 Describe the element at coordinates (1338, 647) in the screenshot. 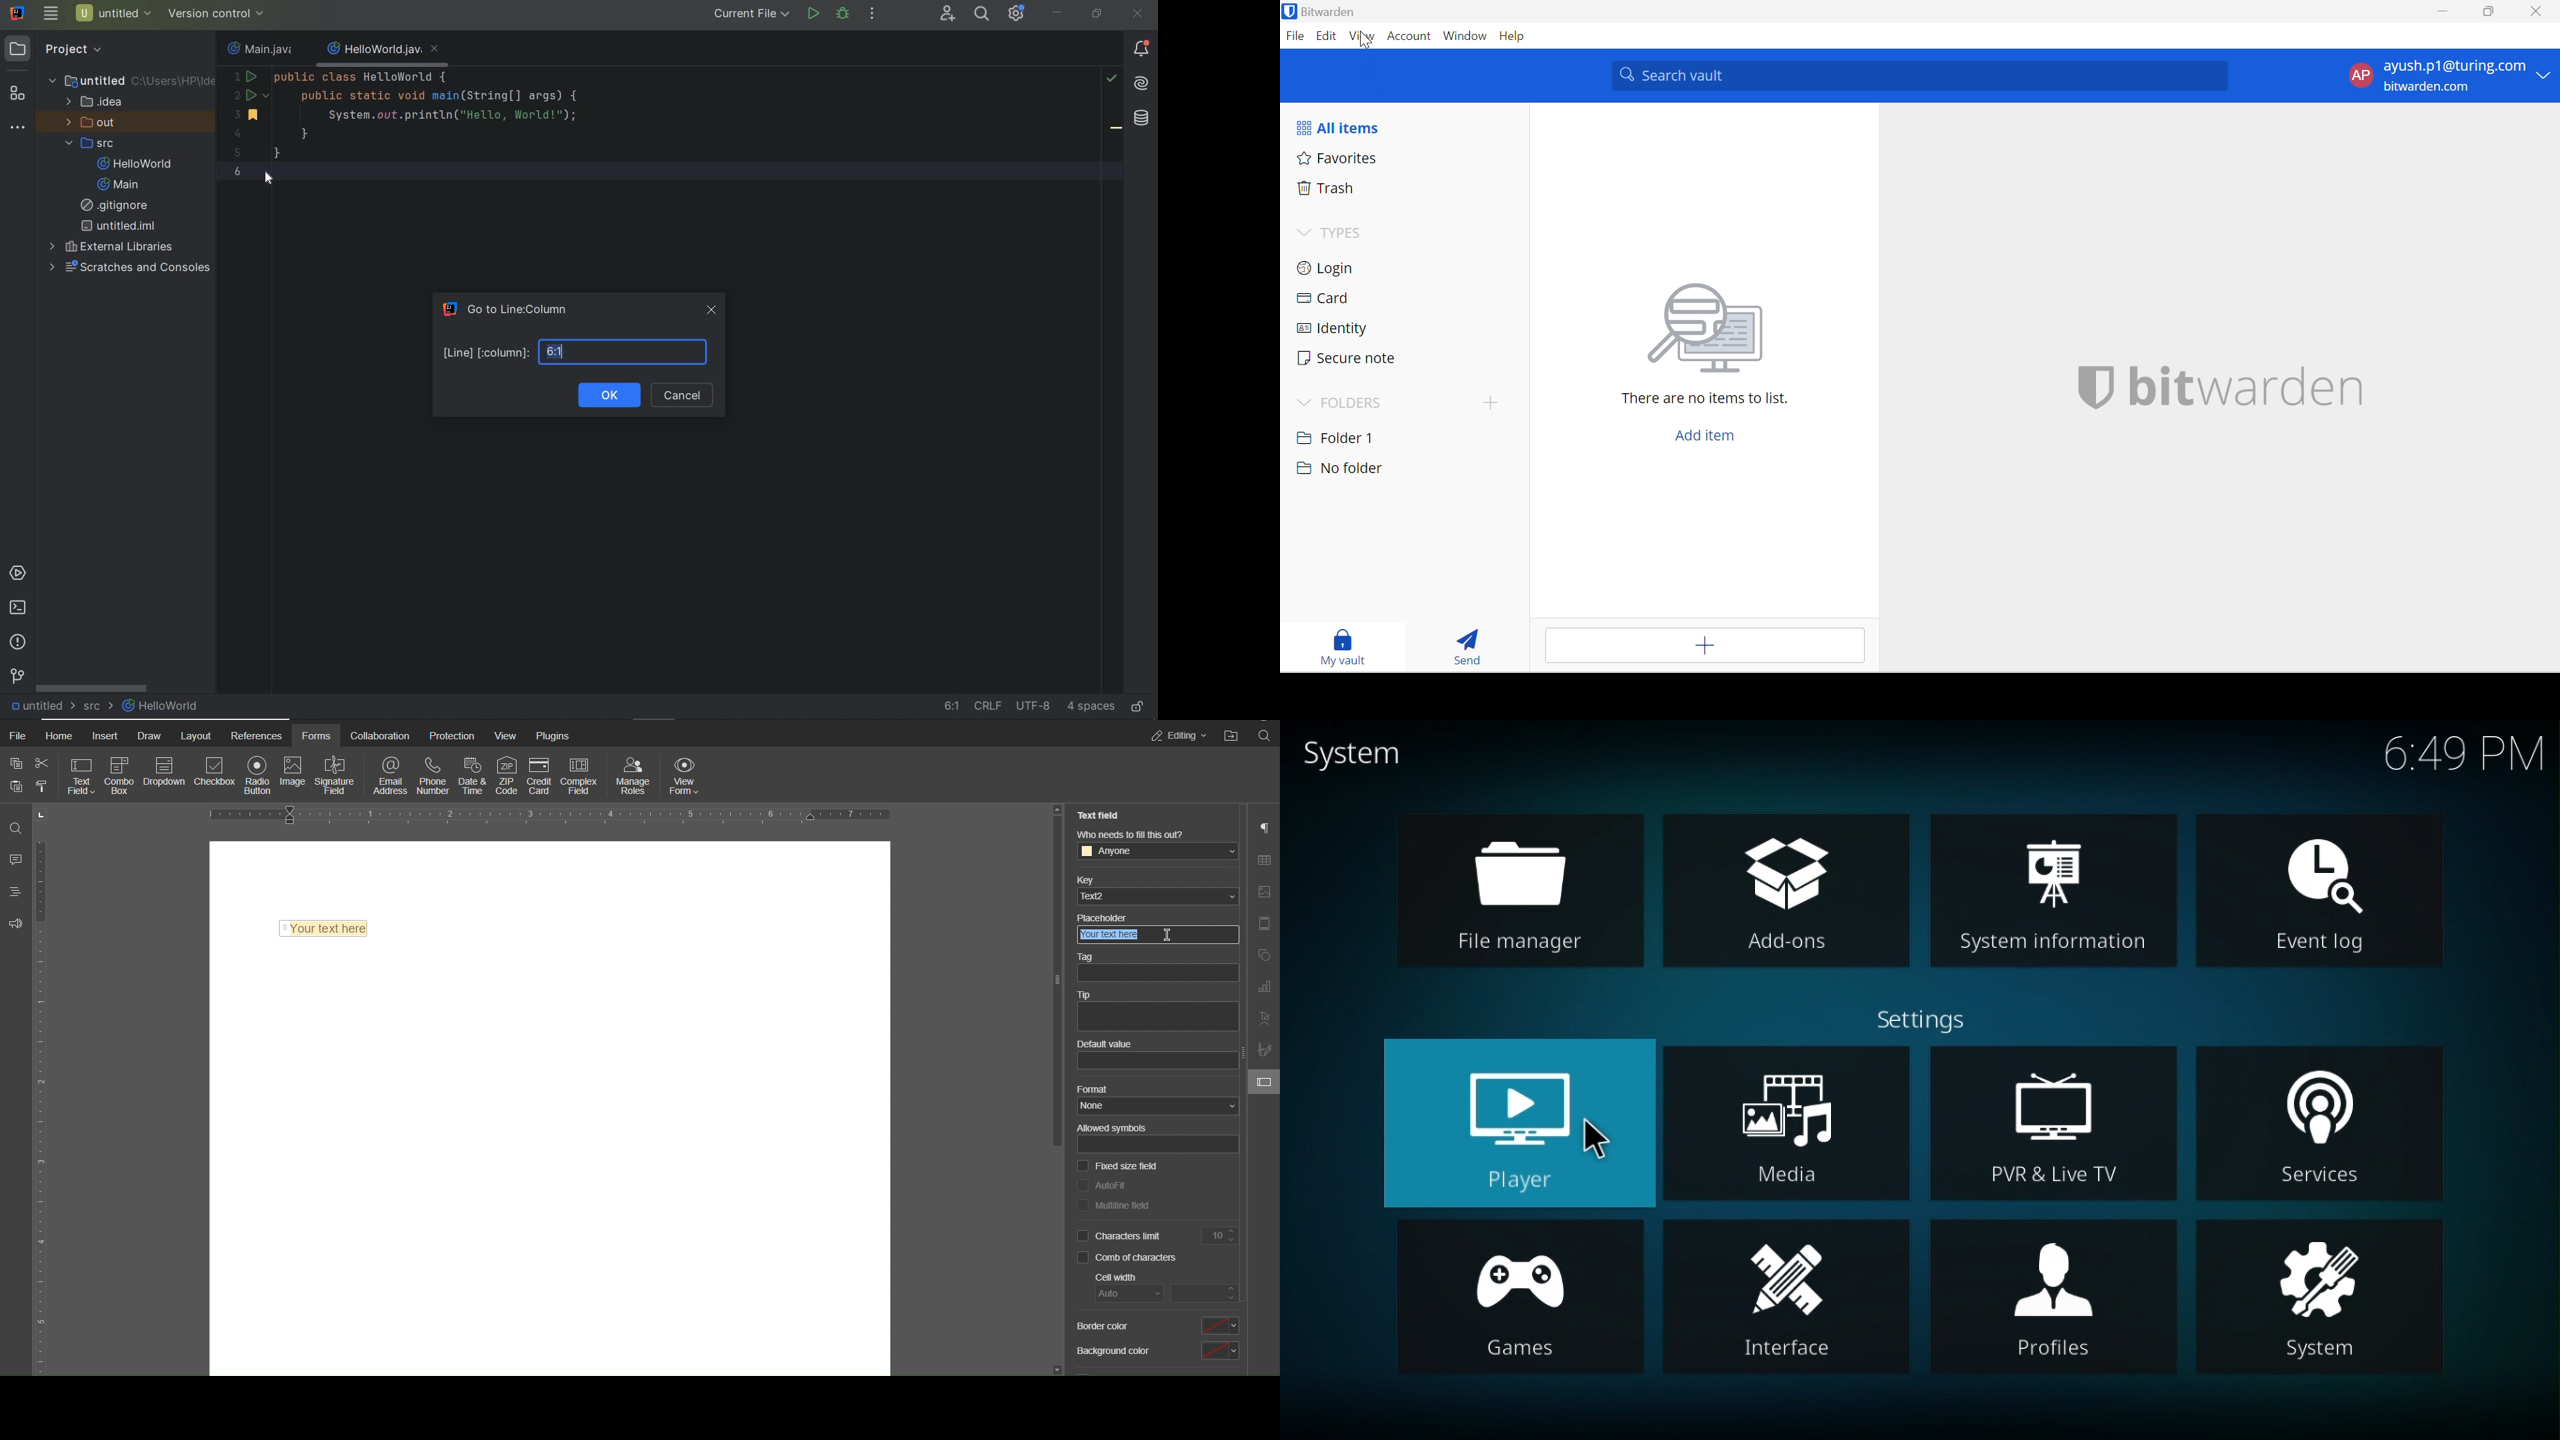

I see `My vault` at that location.